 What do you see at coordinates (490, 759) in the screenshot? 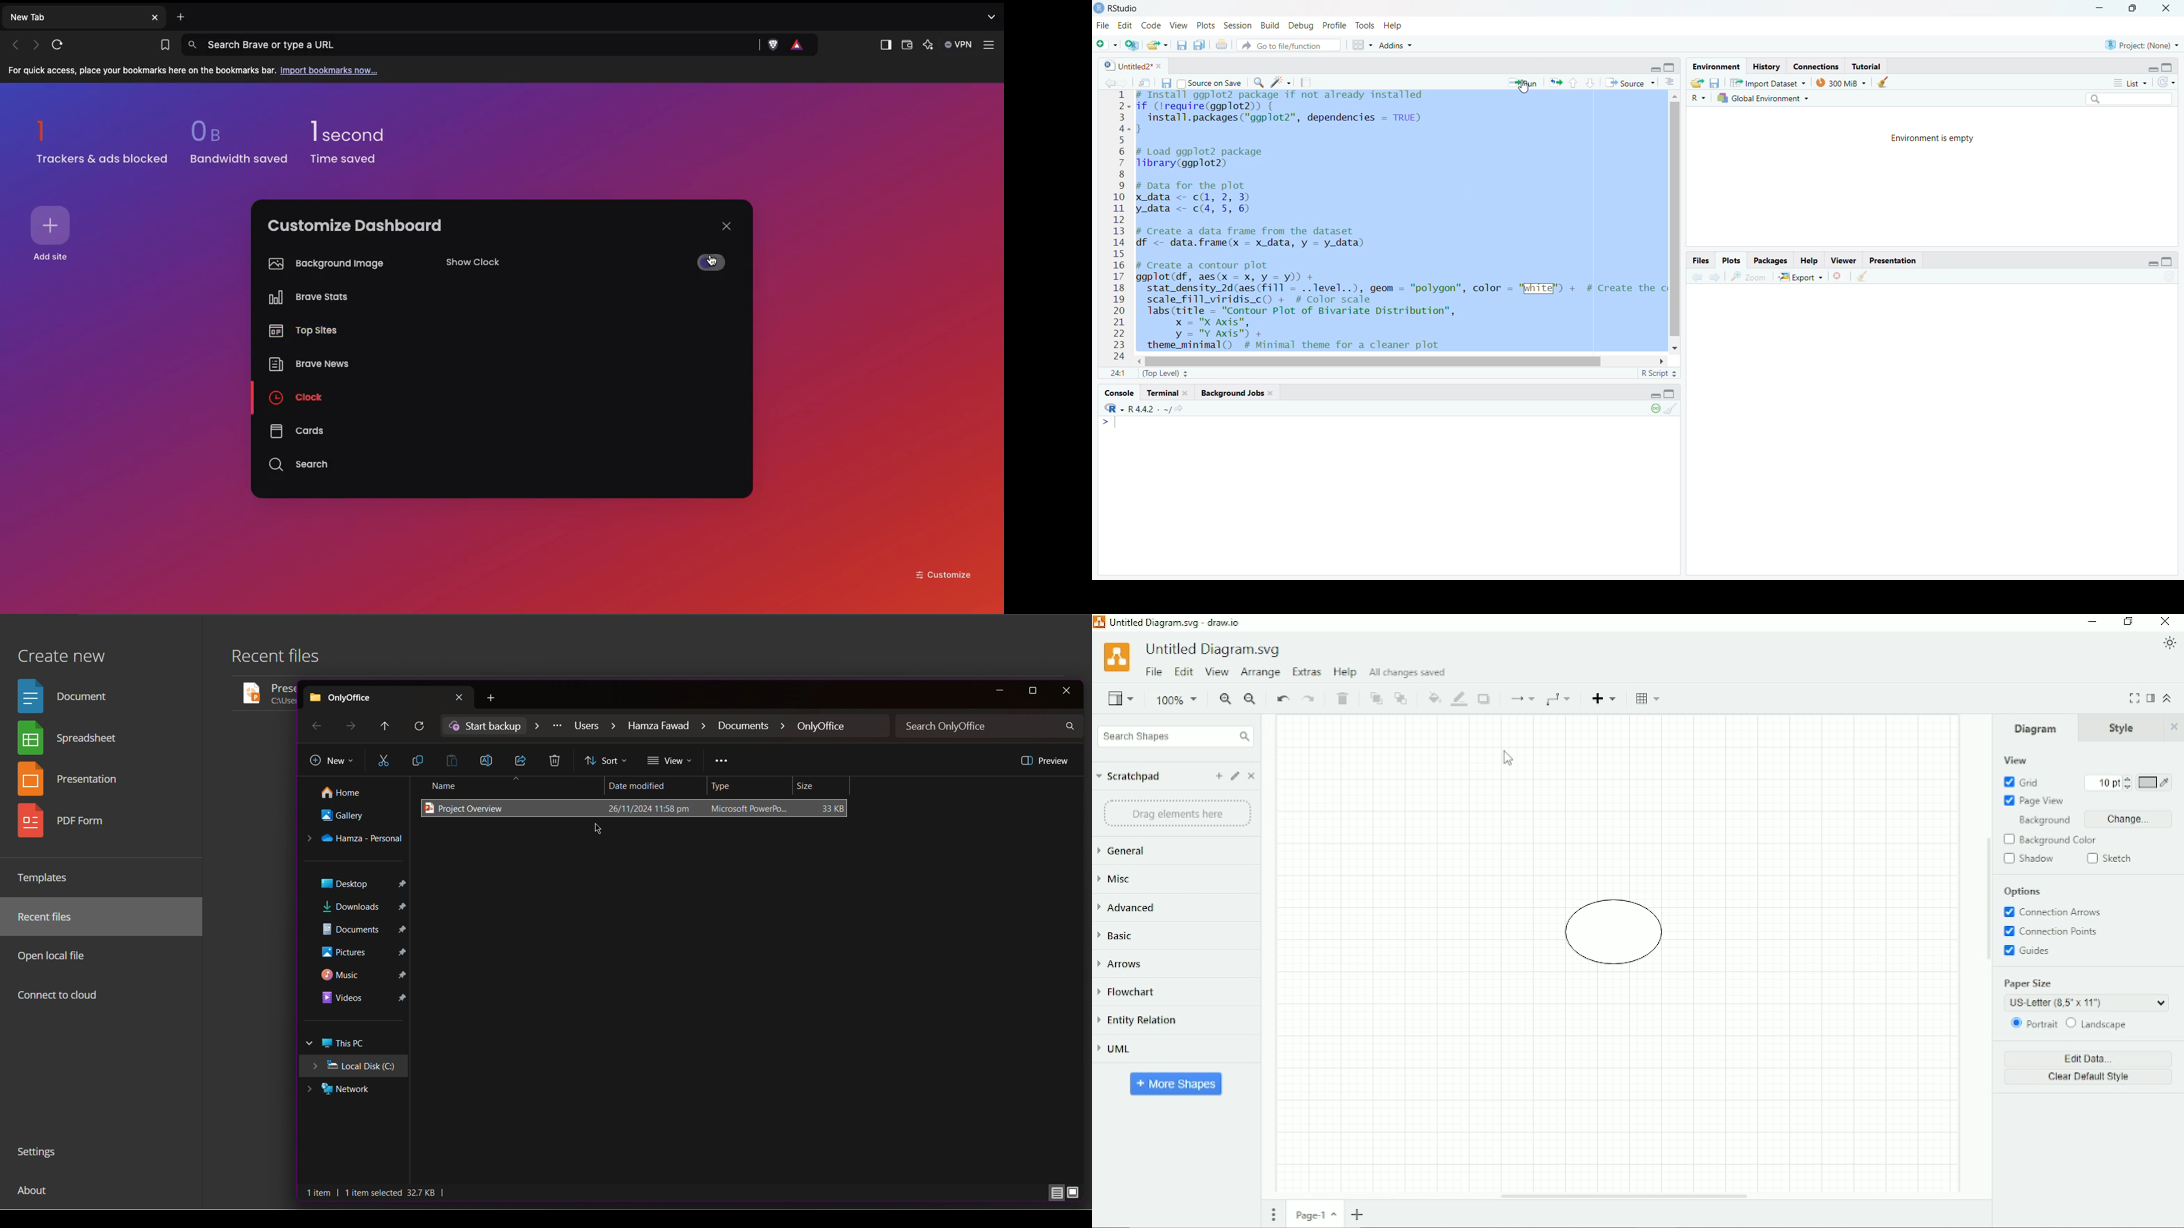
I see `Rename` at bounding box center [490, 759].